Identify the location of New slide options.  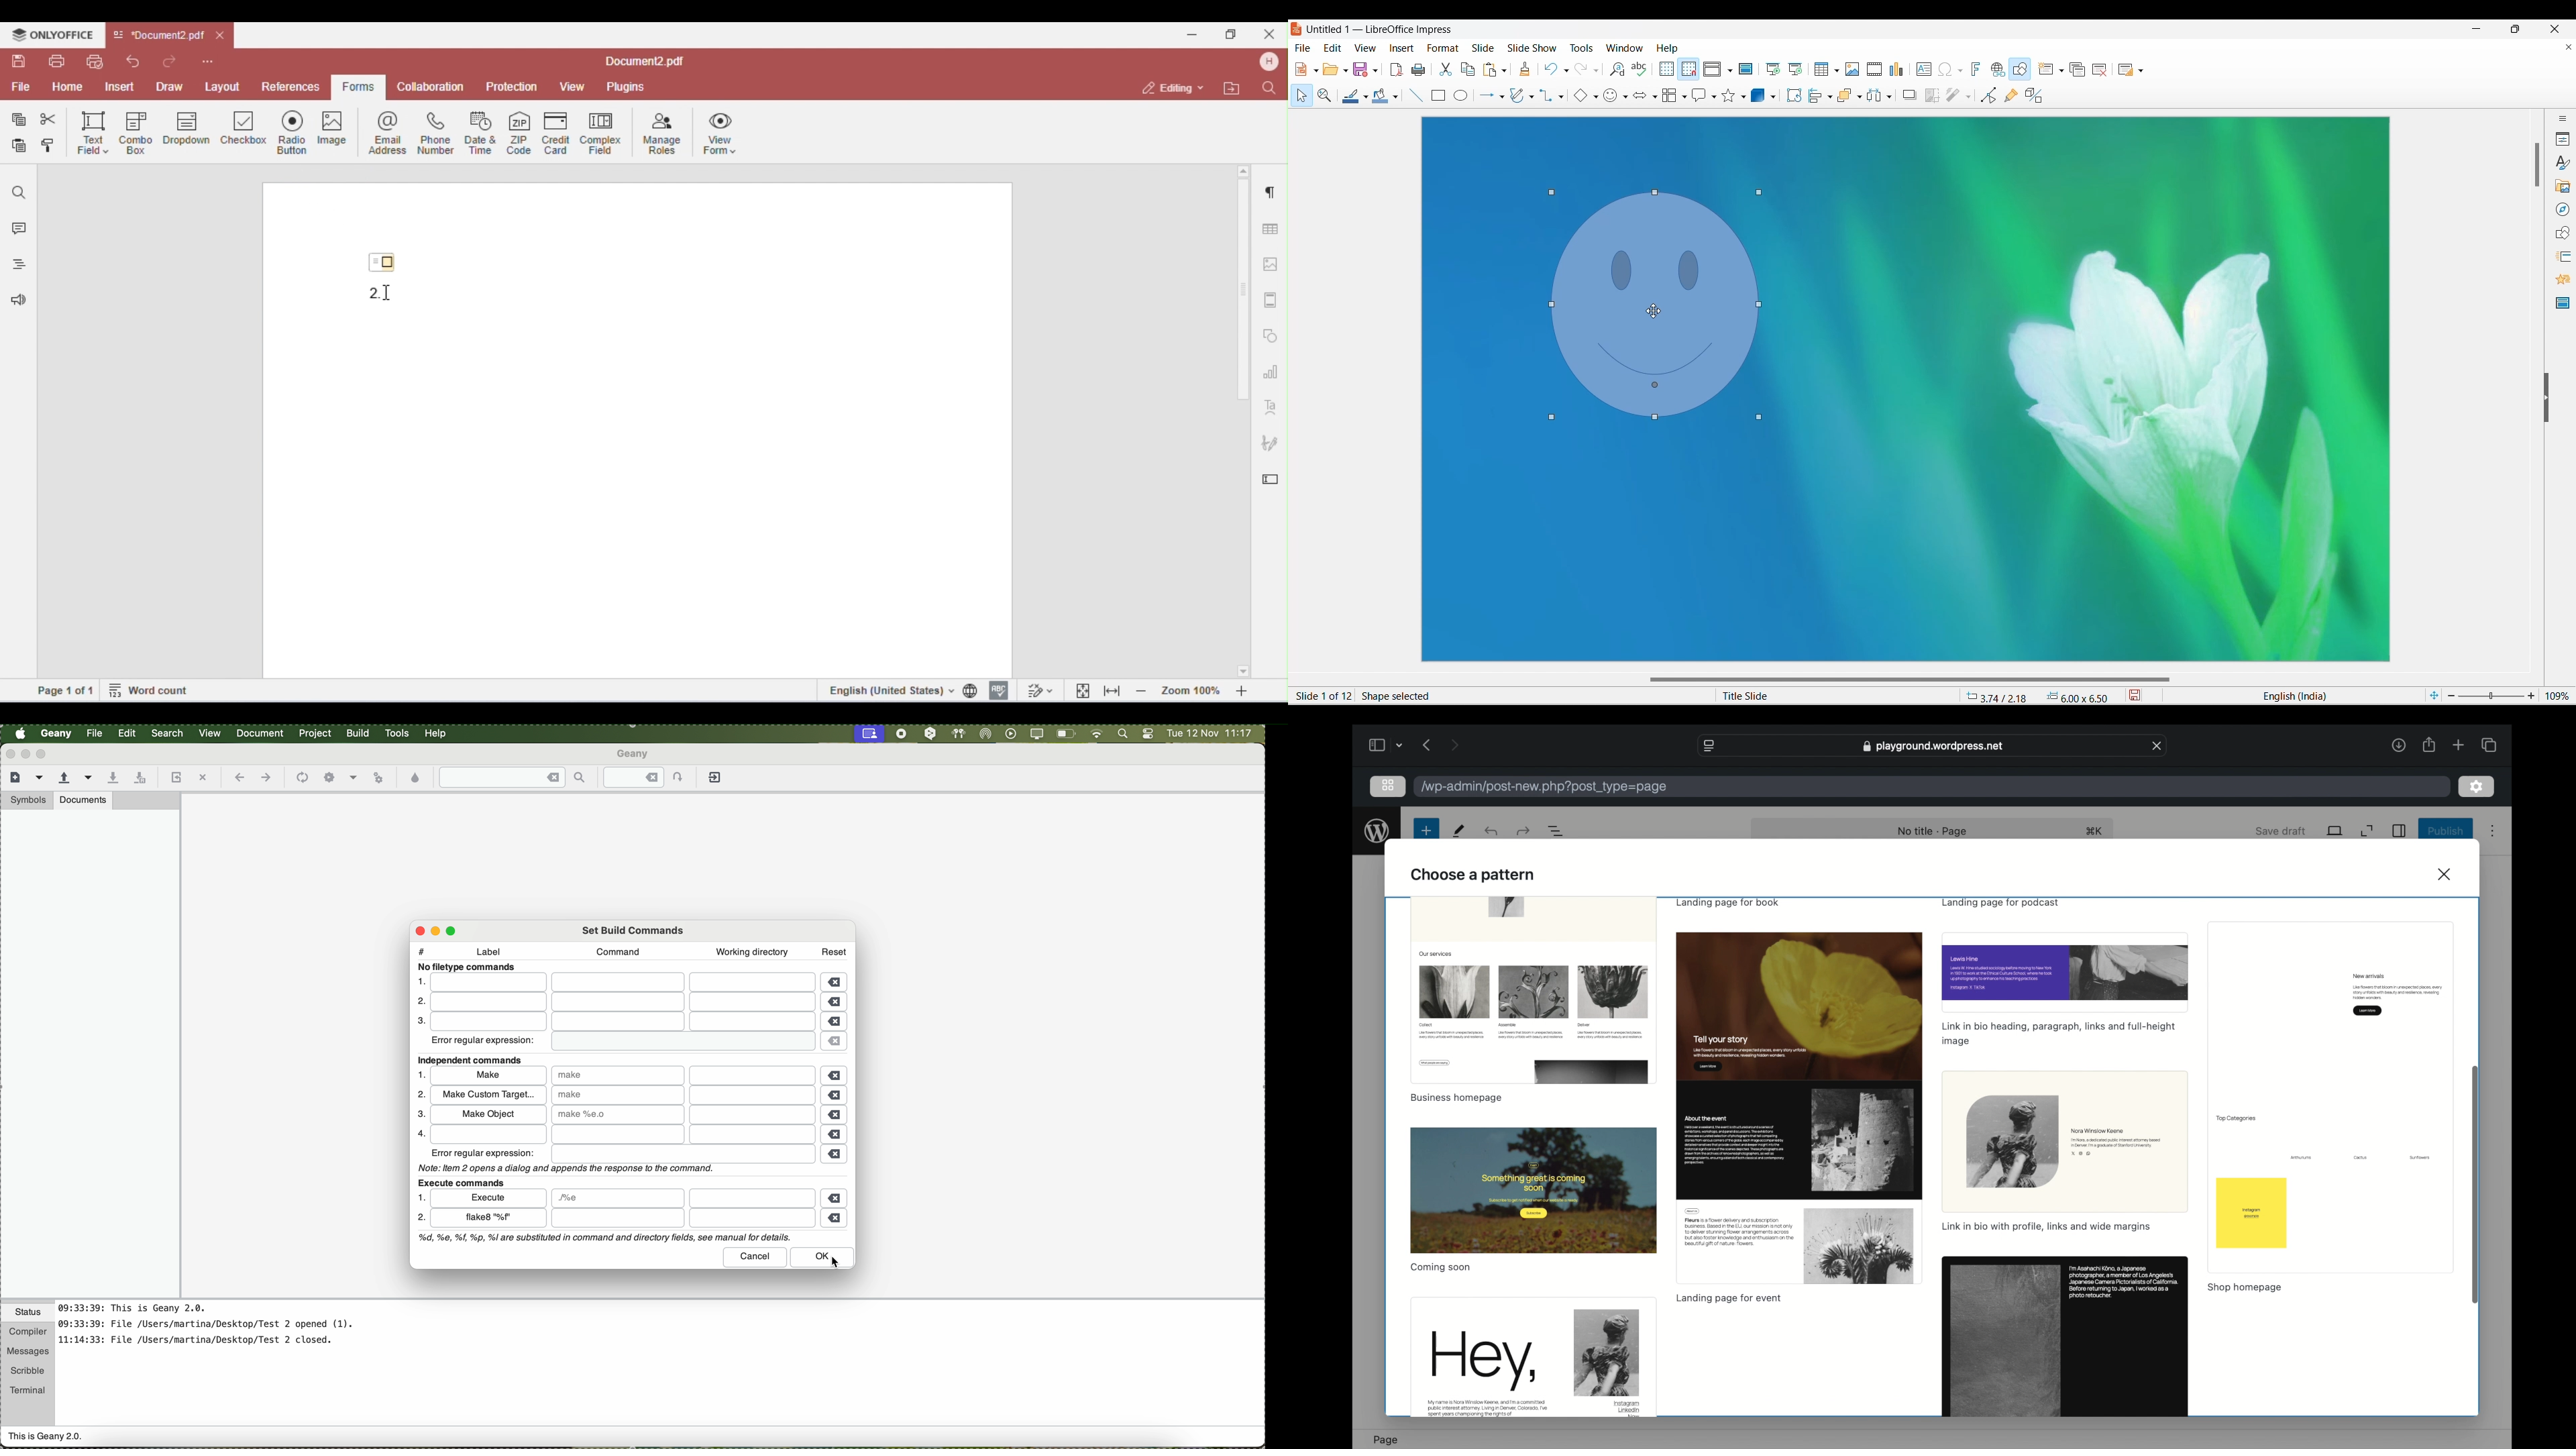
(2061, 70).